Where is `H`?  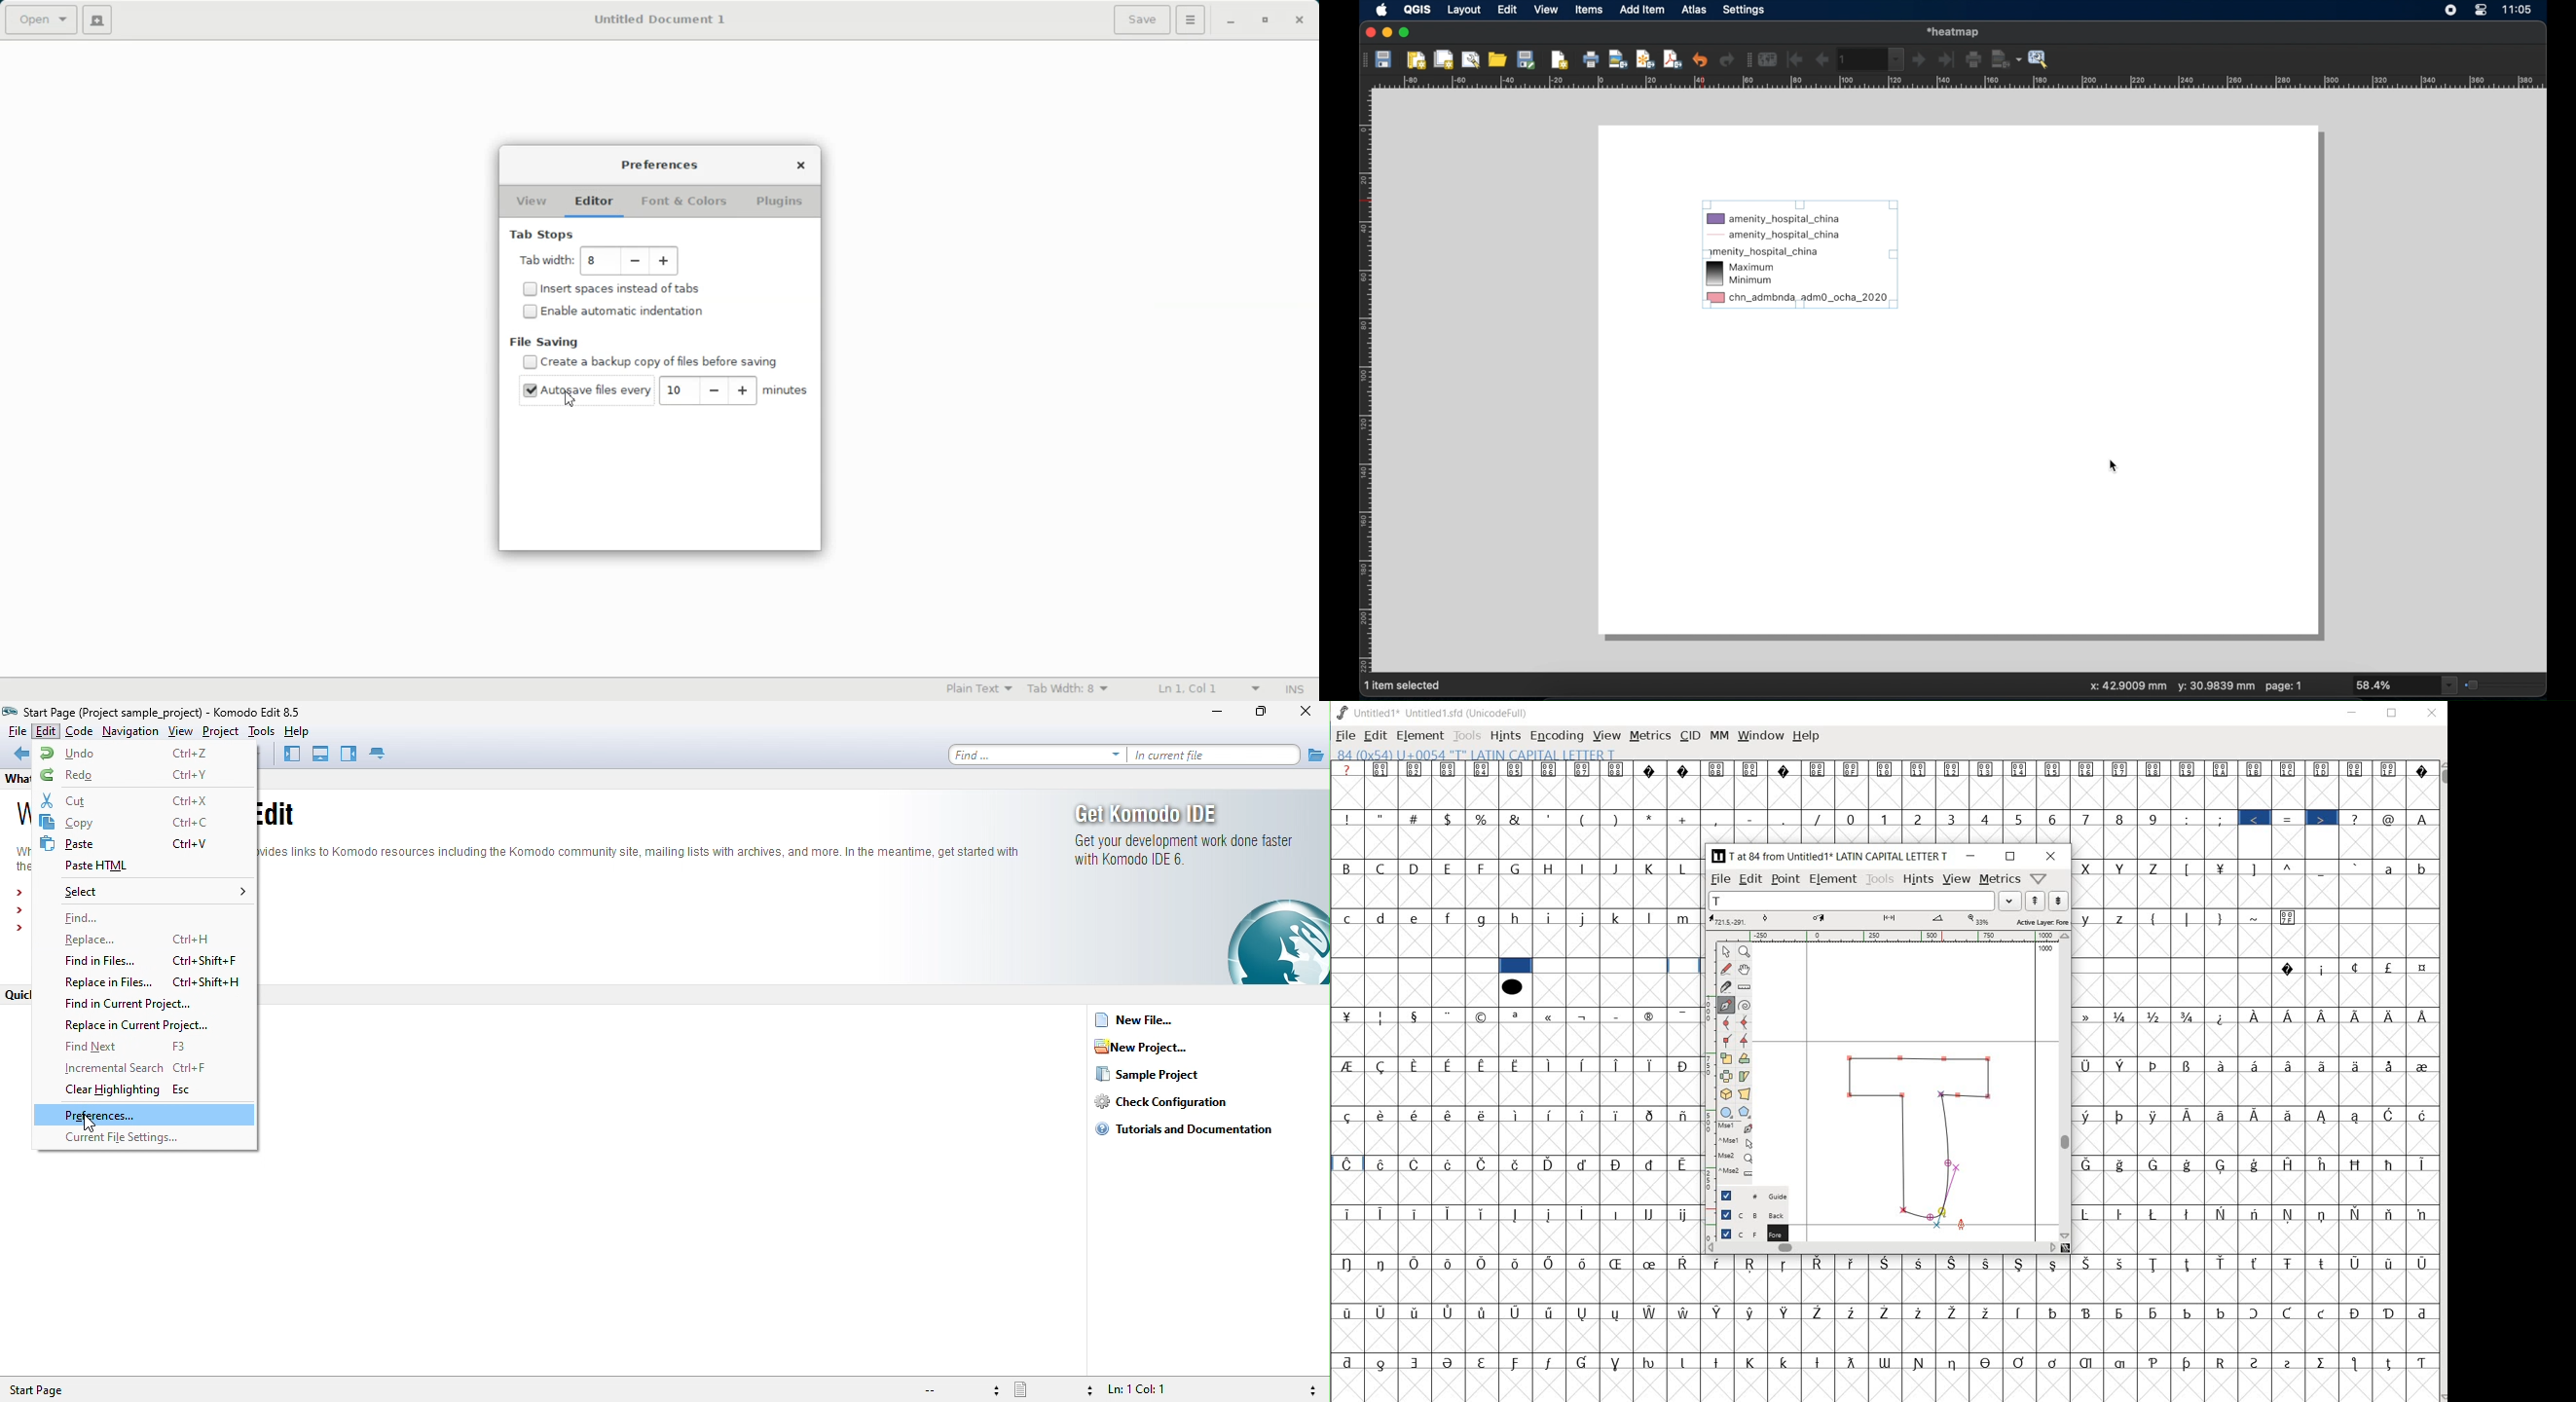 H is located at coordinates (1550, 868).